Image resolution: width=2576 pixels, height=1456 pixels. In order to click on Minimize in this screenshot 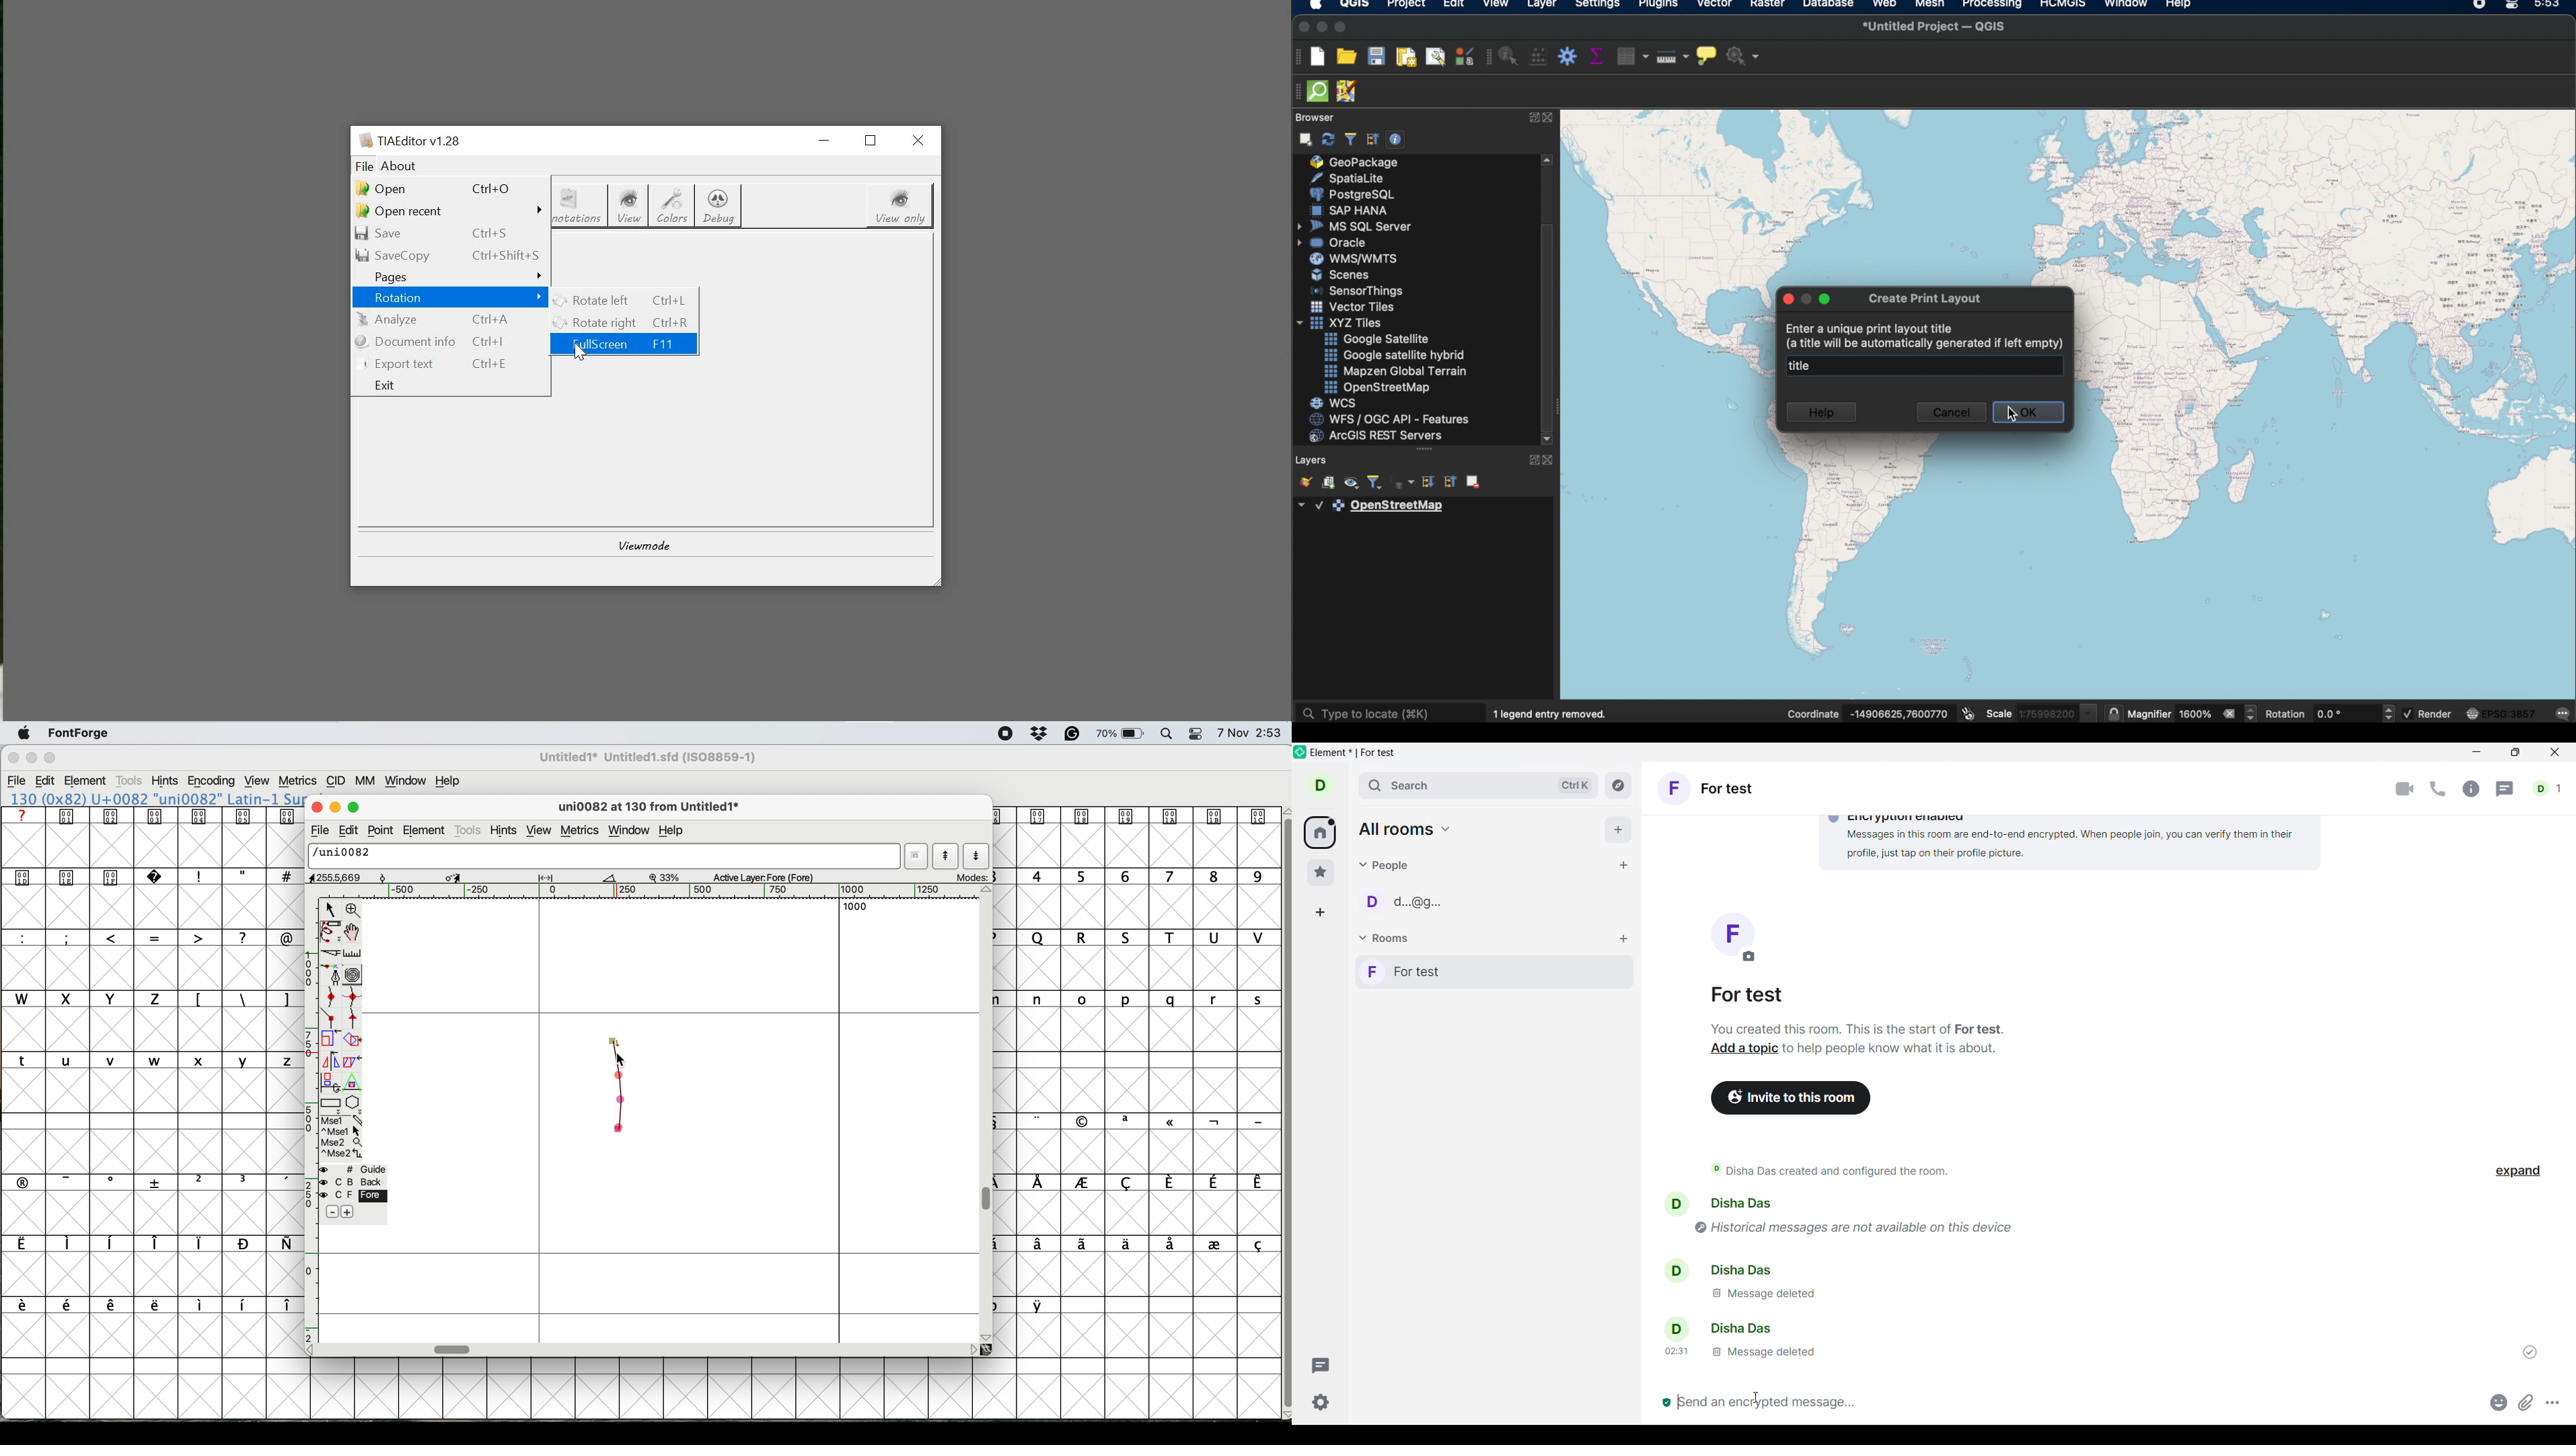, I will do `click(2477, 752)`.